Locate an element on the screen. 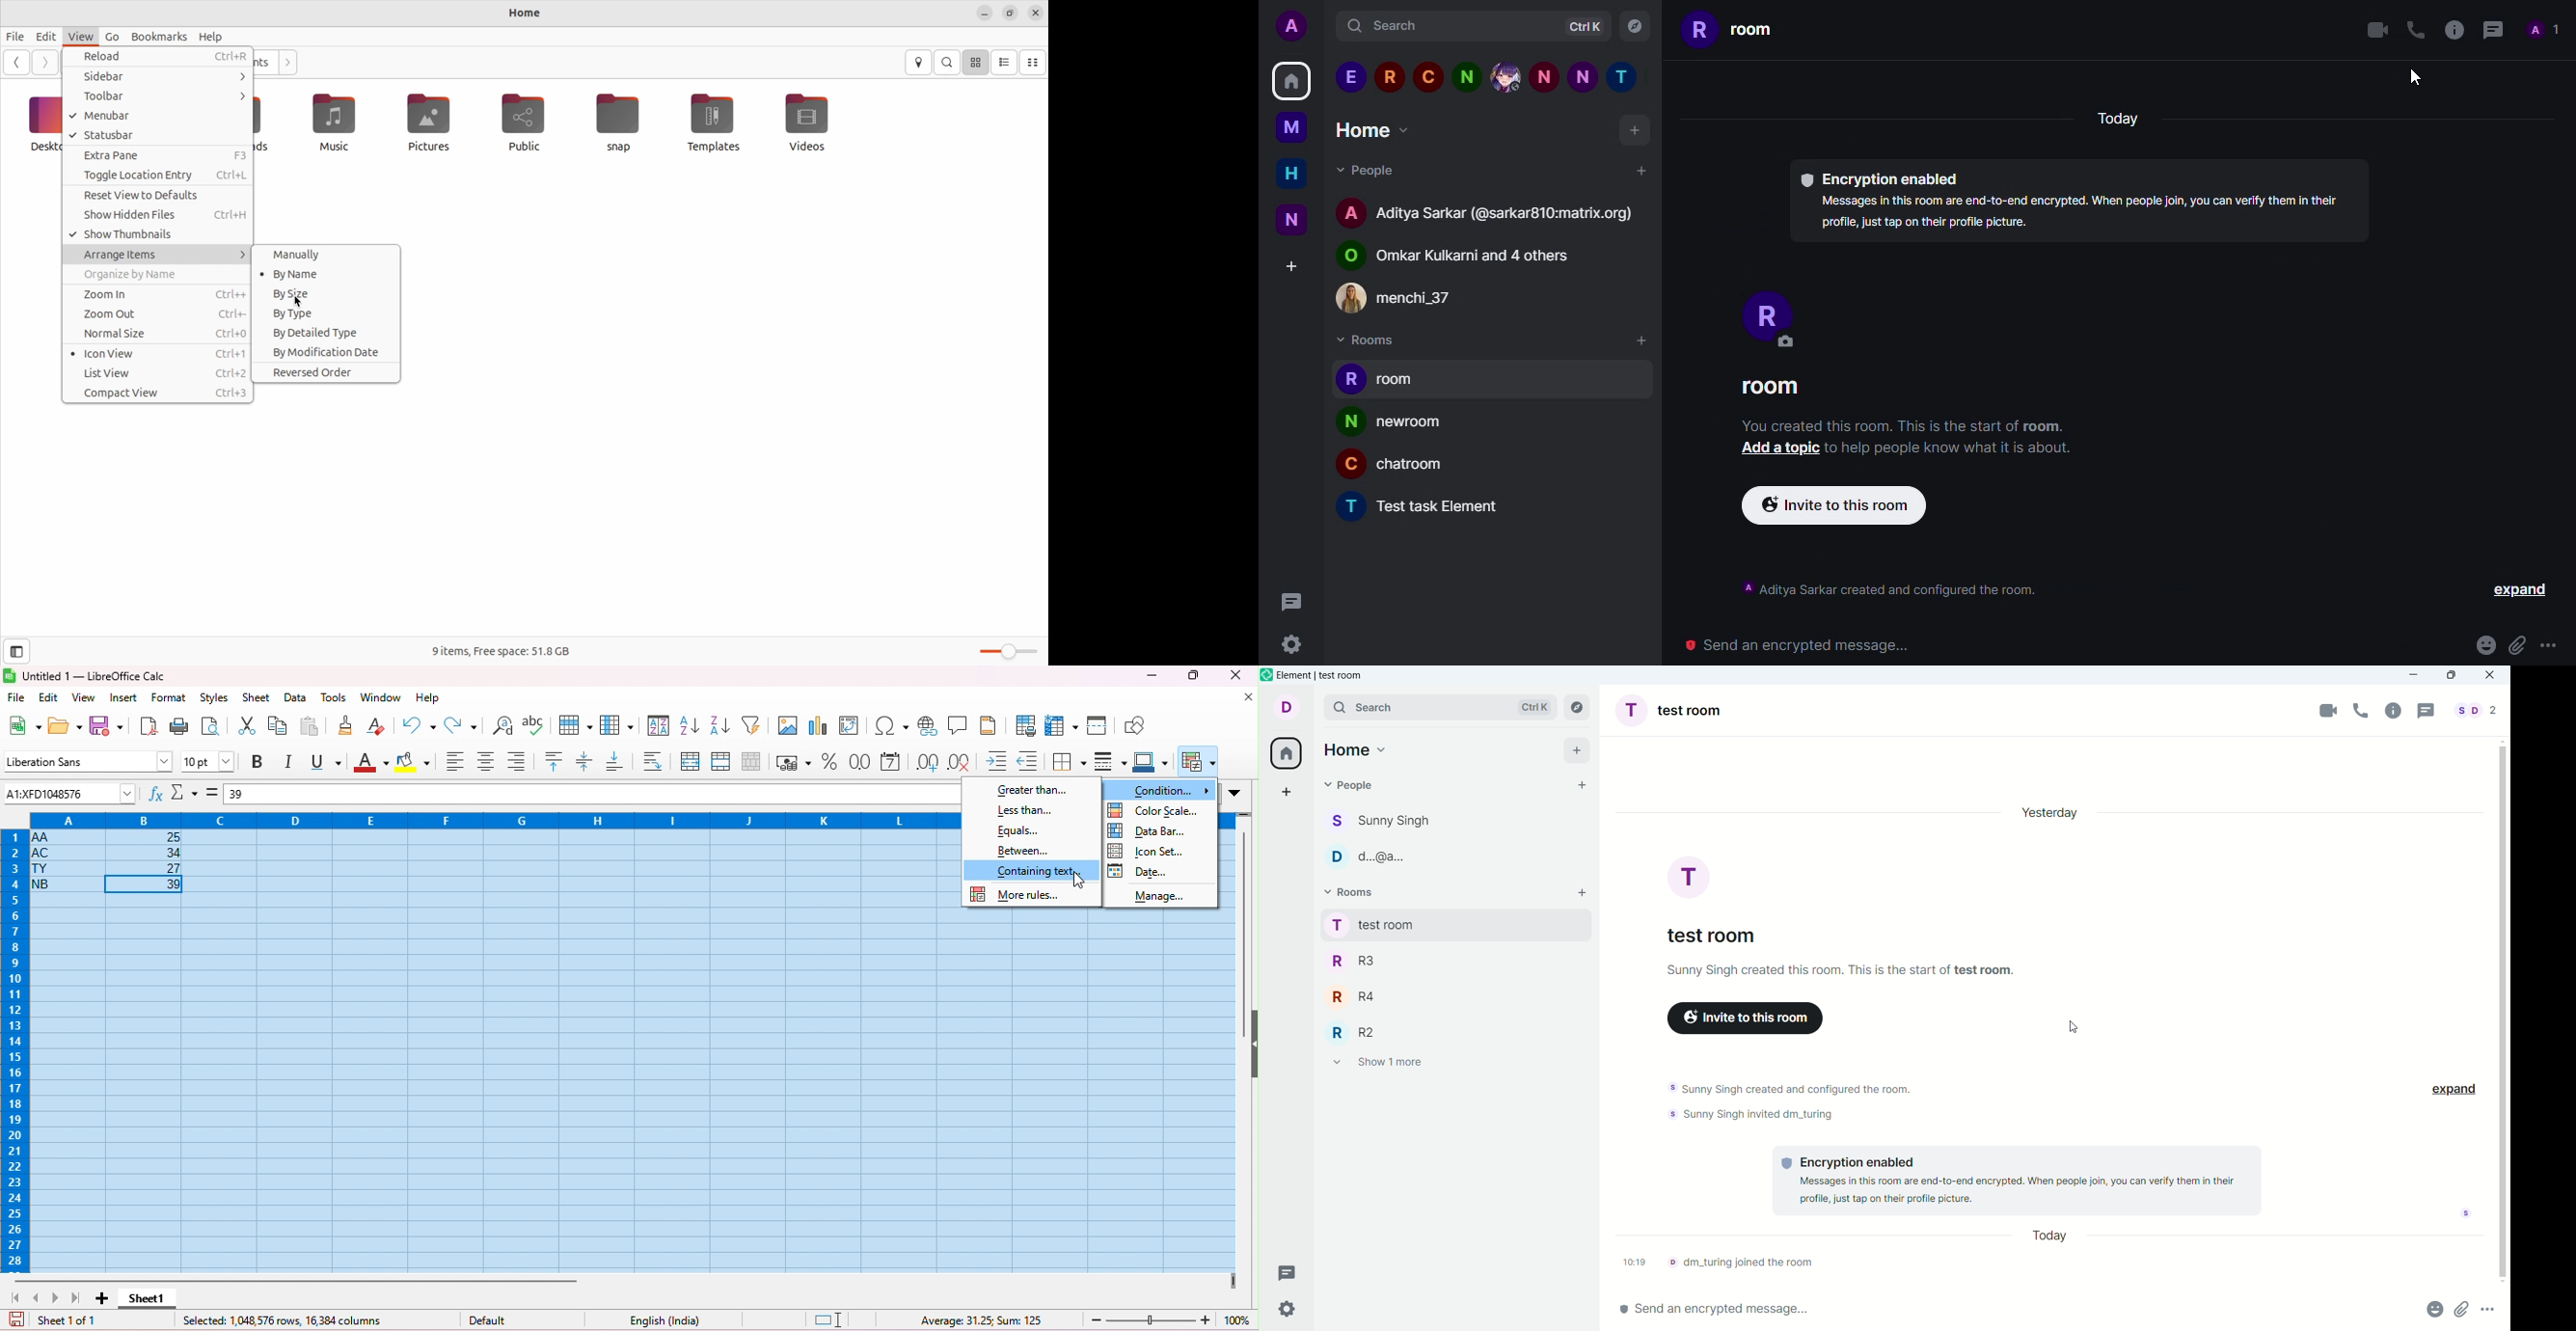  seen by notification is located at coordinates (2467, 1213).